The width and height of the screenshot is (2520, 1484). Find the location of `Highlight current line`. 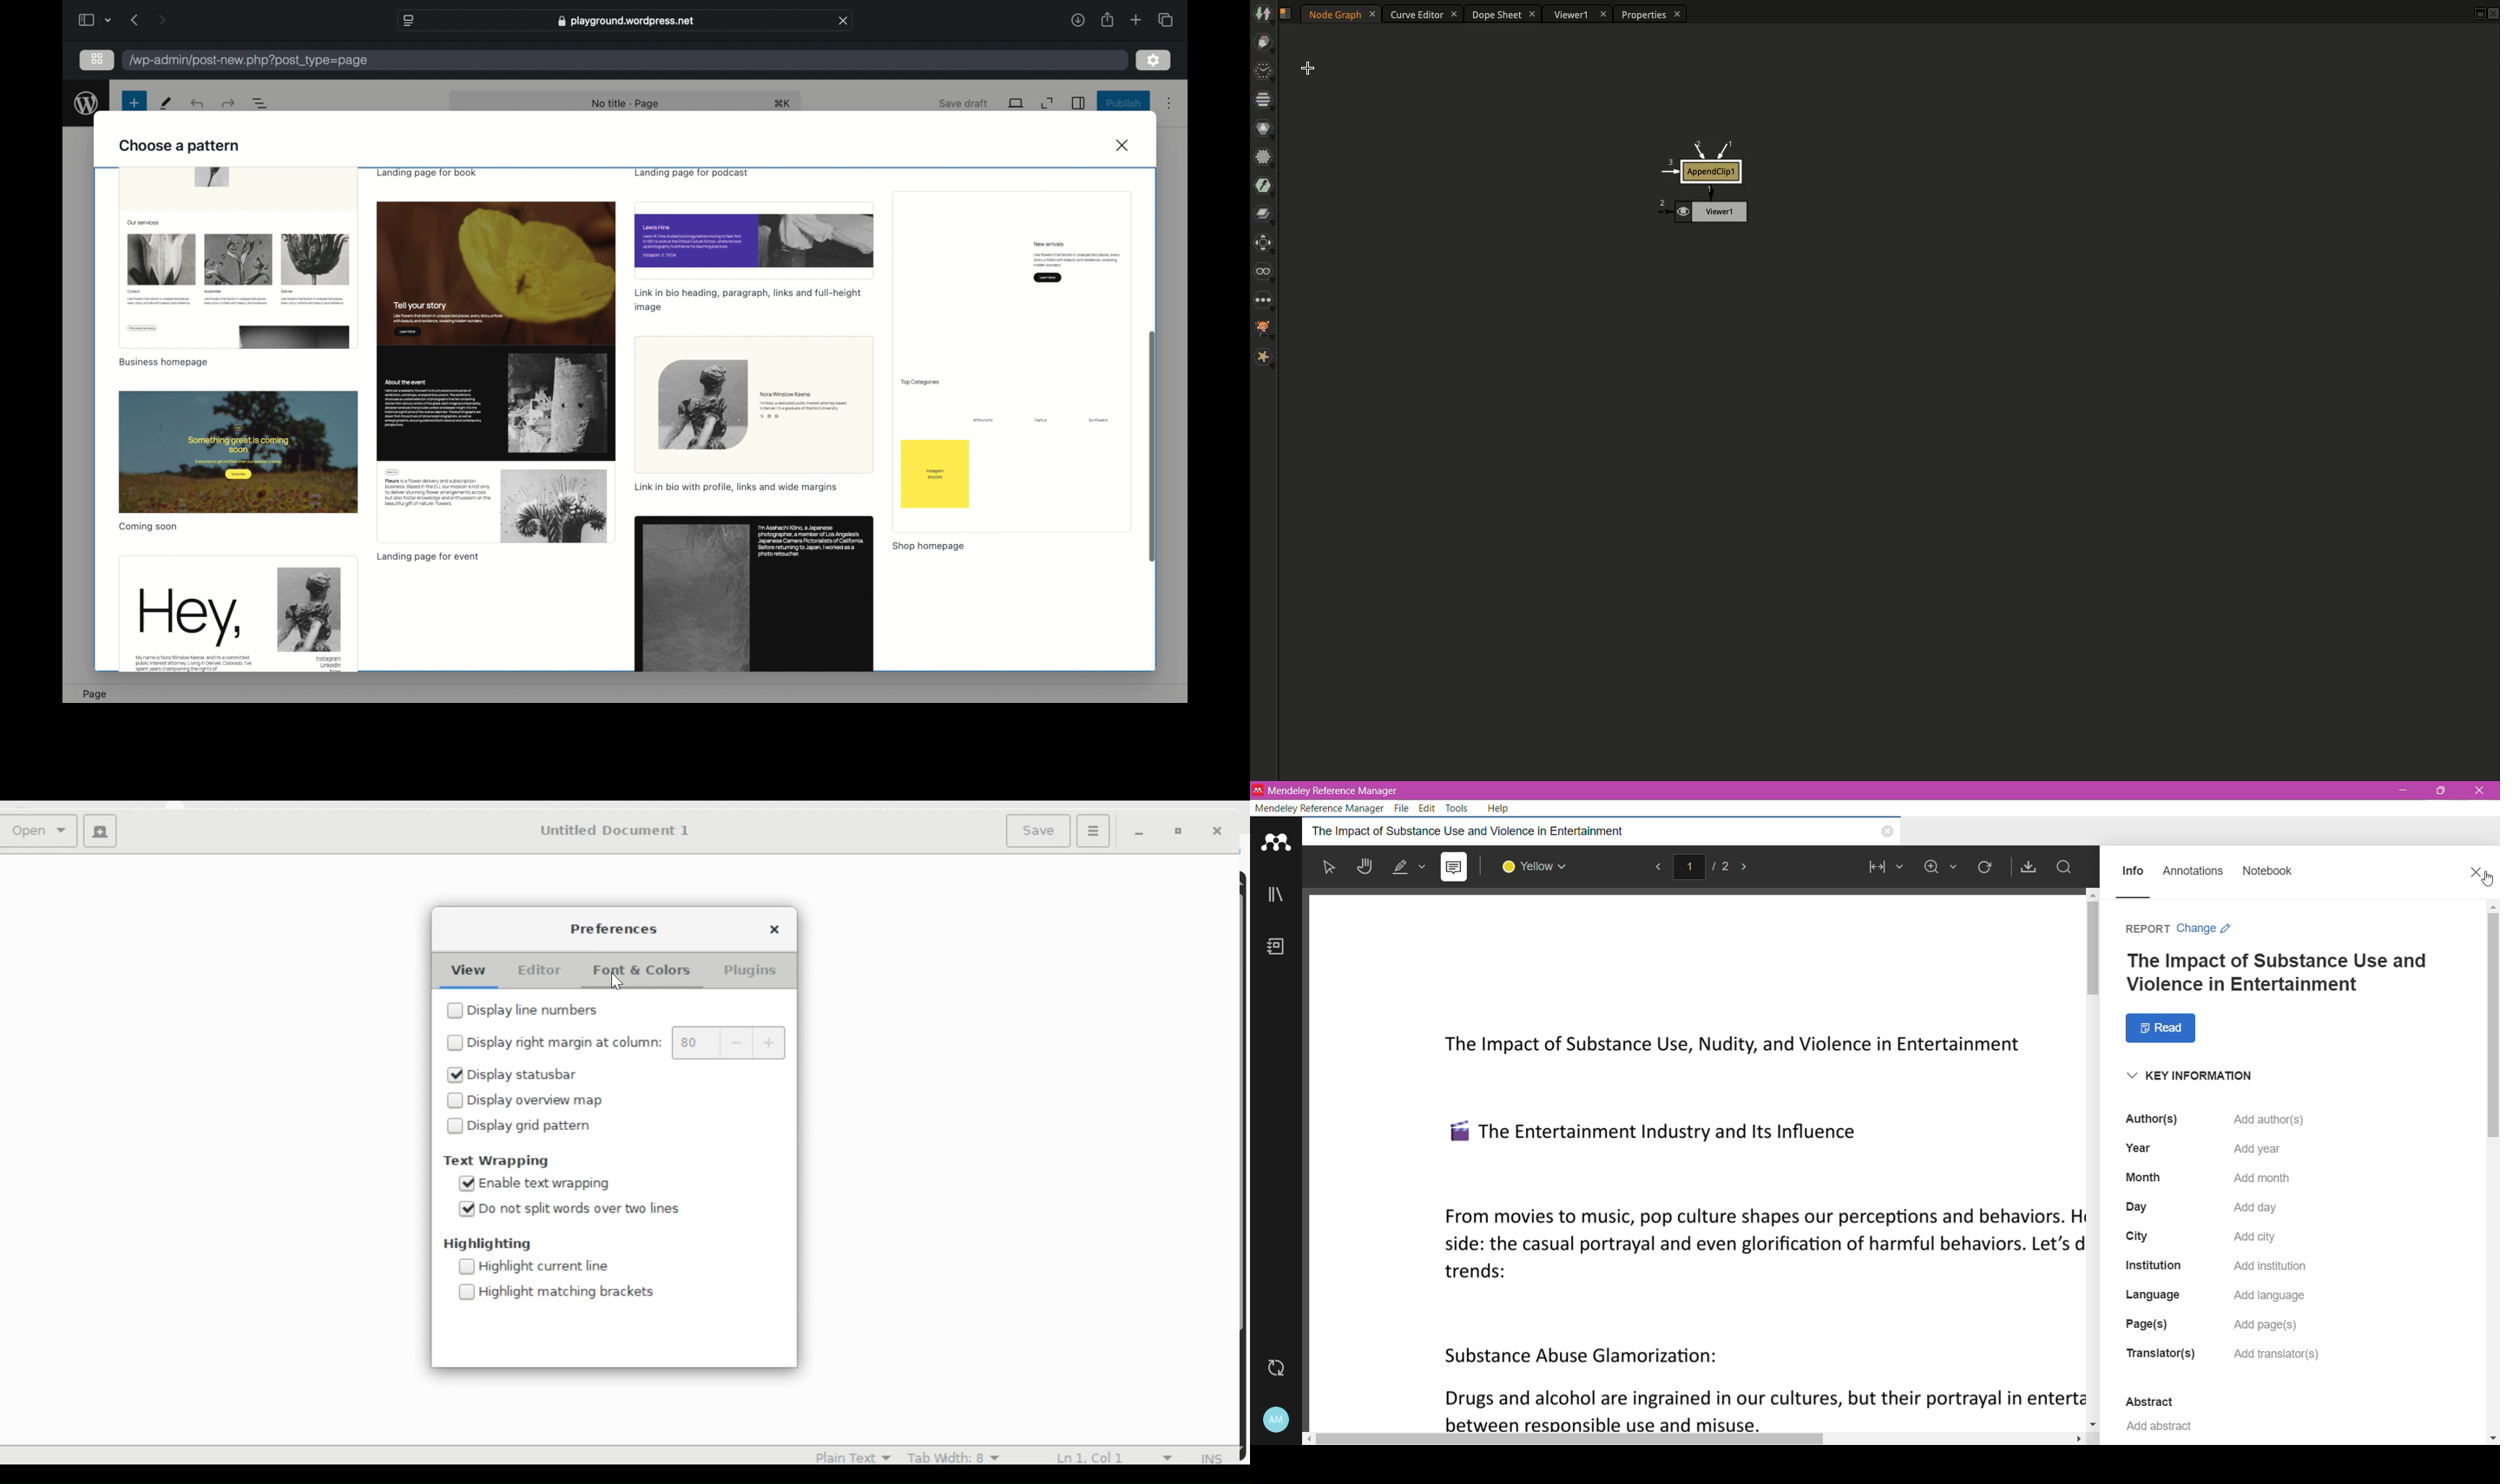

Highlight current line is located at coordinates (549, 1268).